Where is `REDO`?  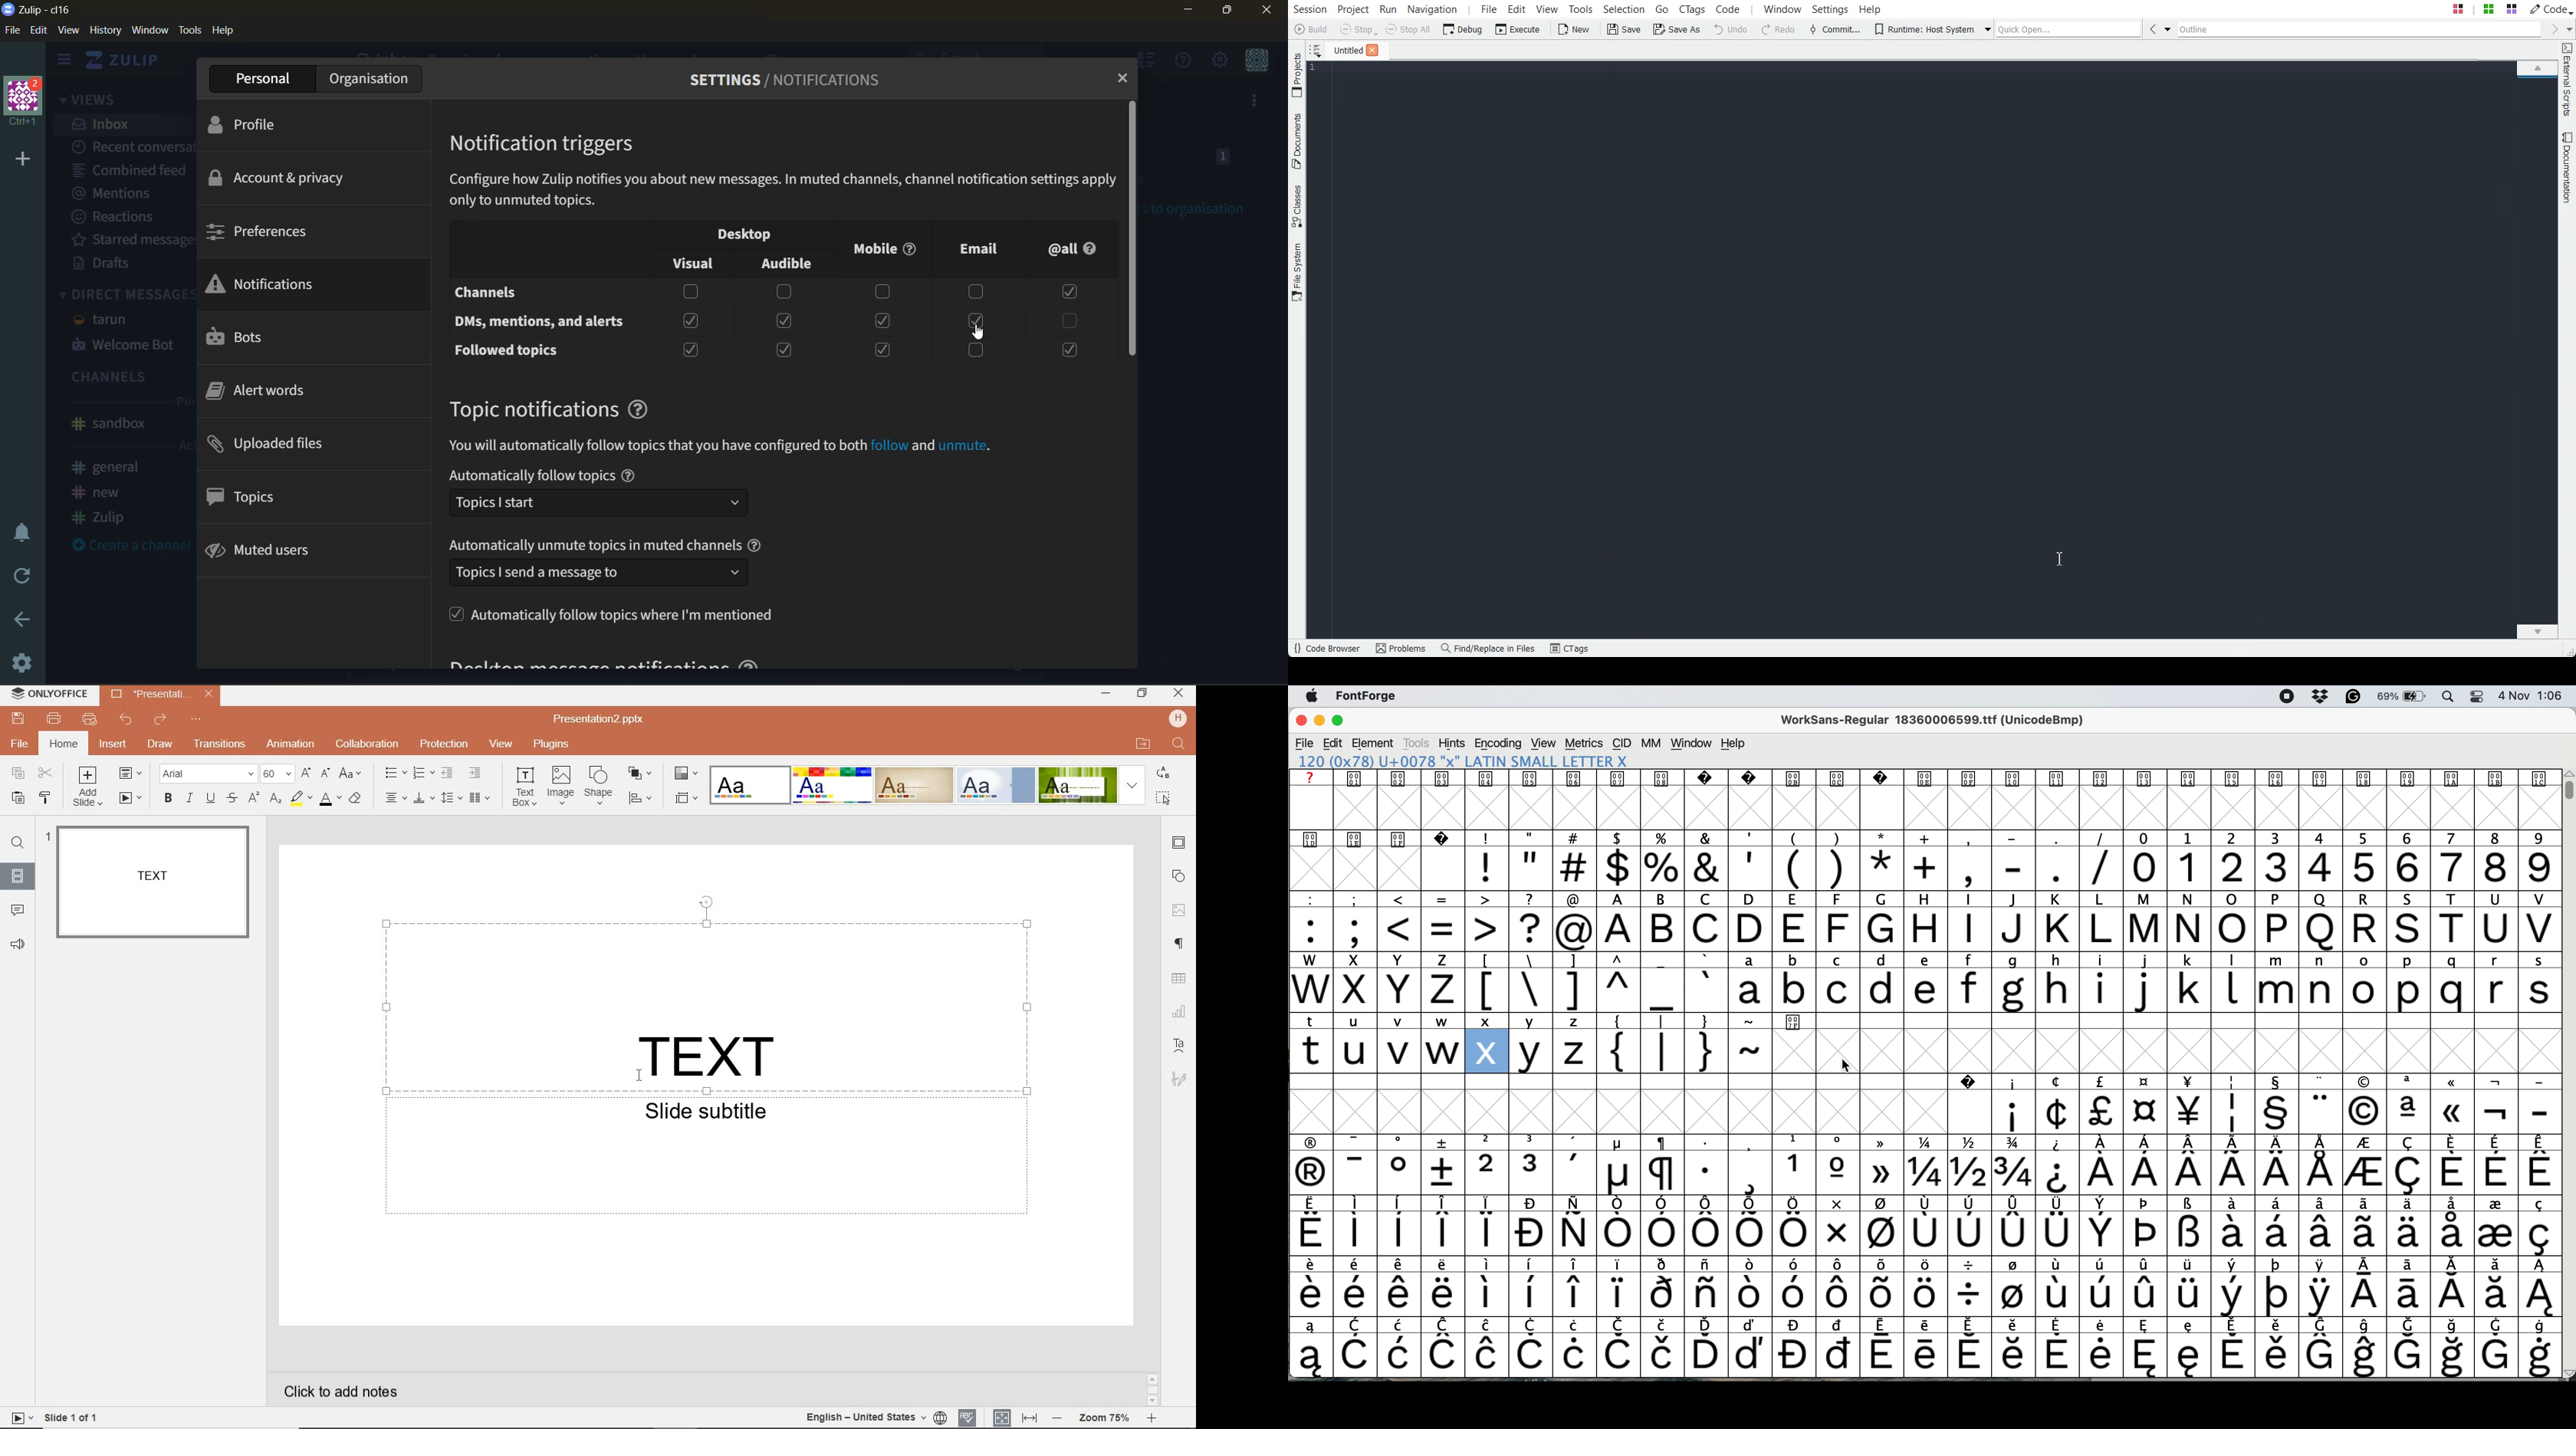
REDO is located at coordinates (158, 720).